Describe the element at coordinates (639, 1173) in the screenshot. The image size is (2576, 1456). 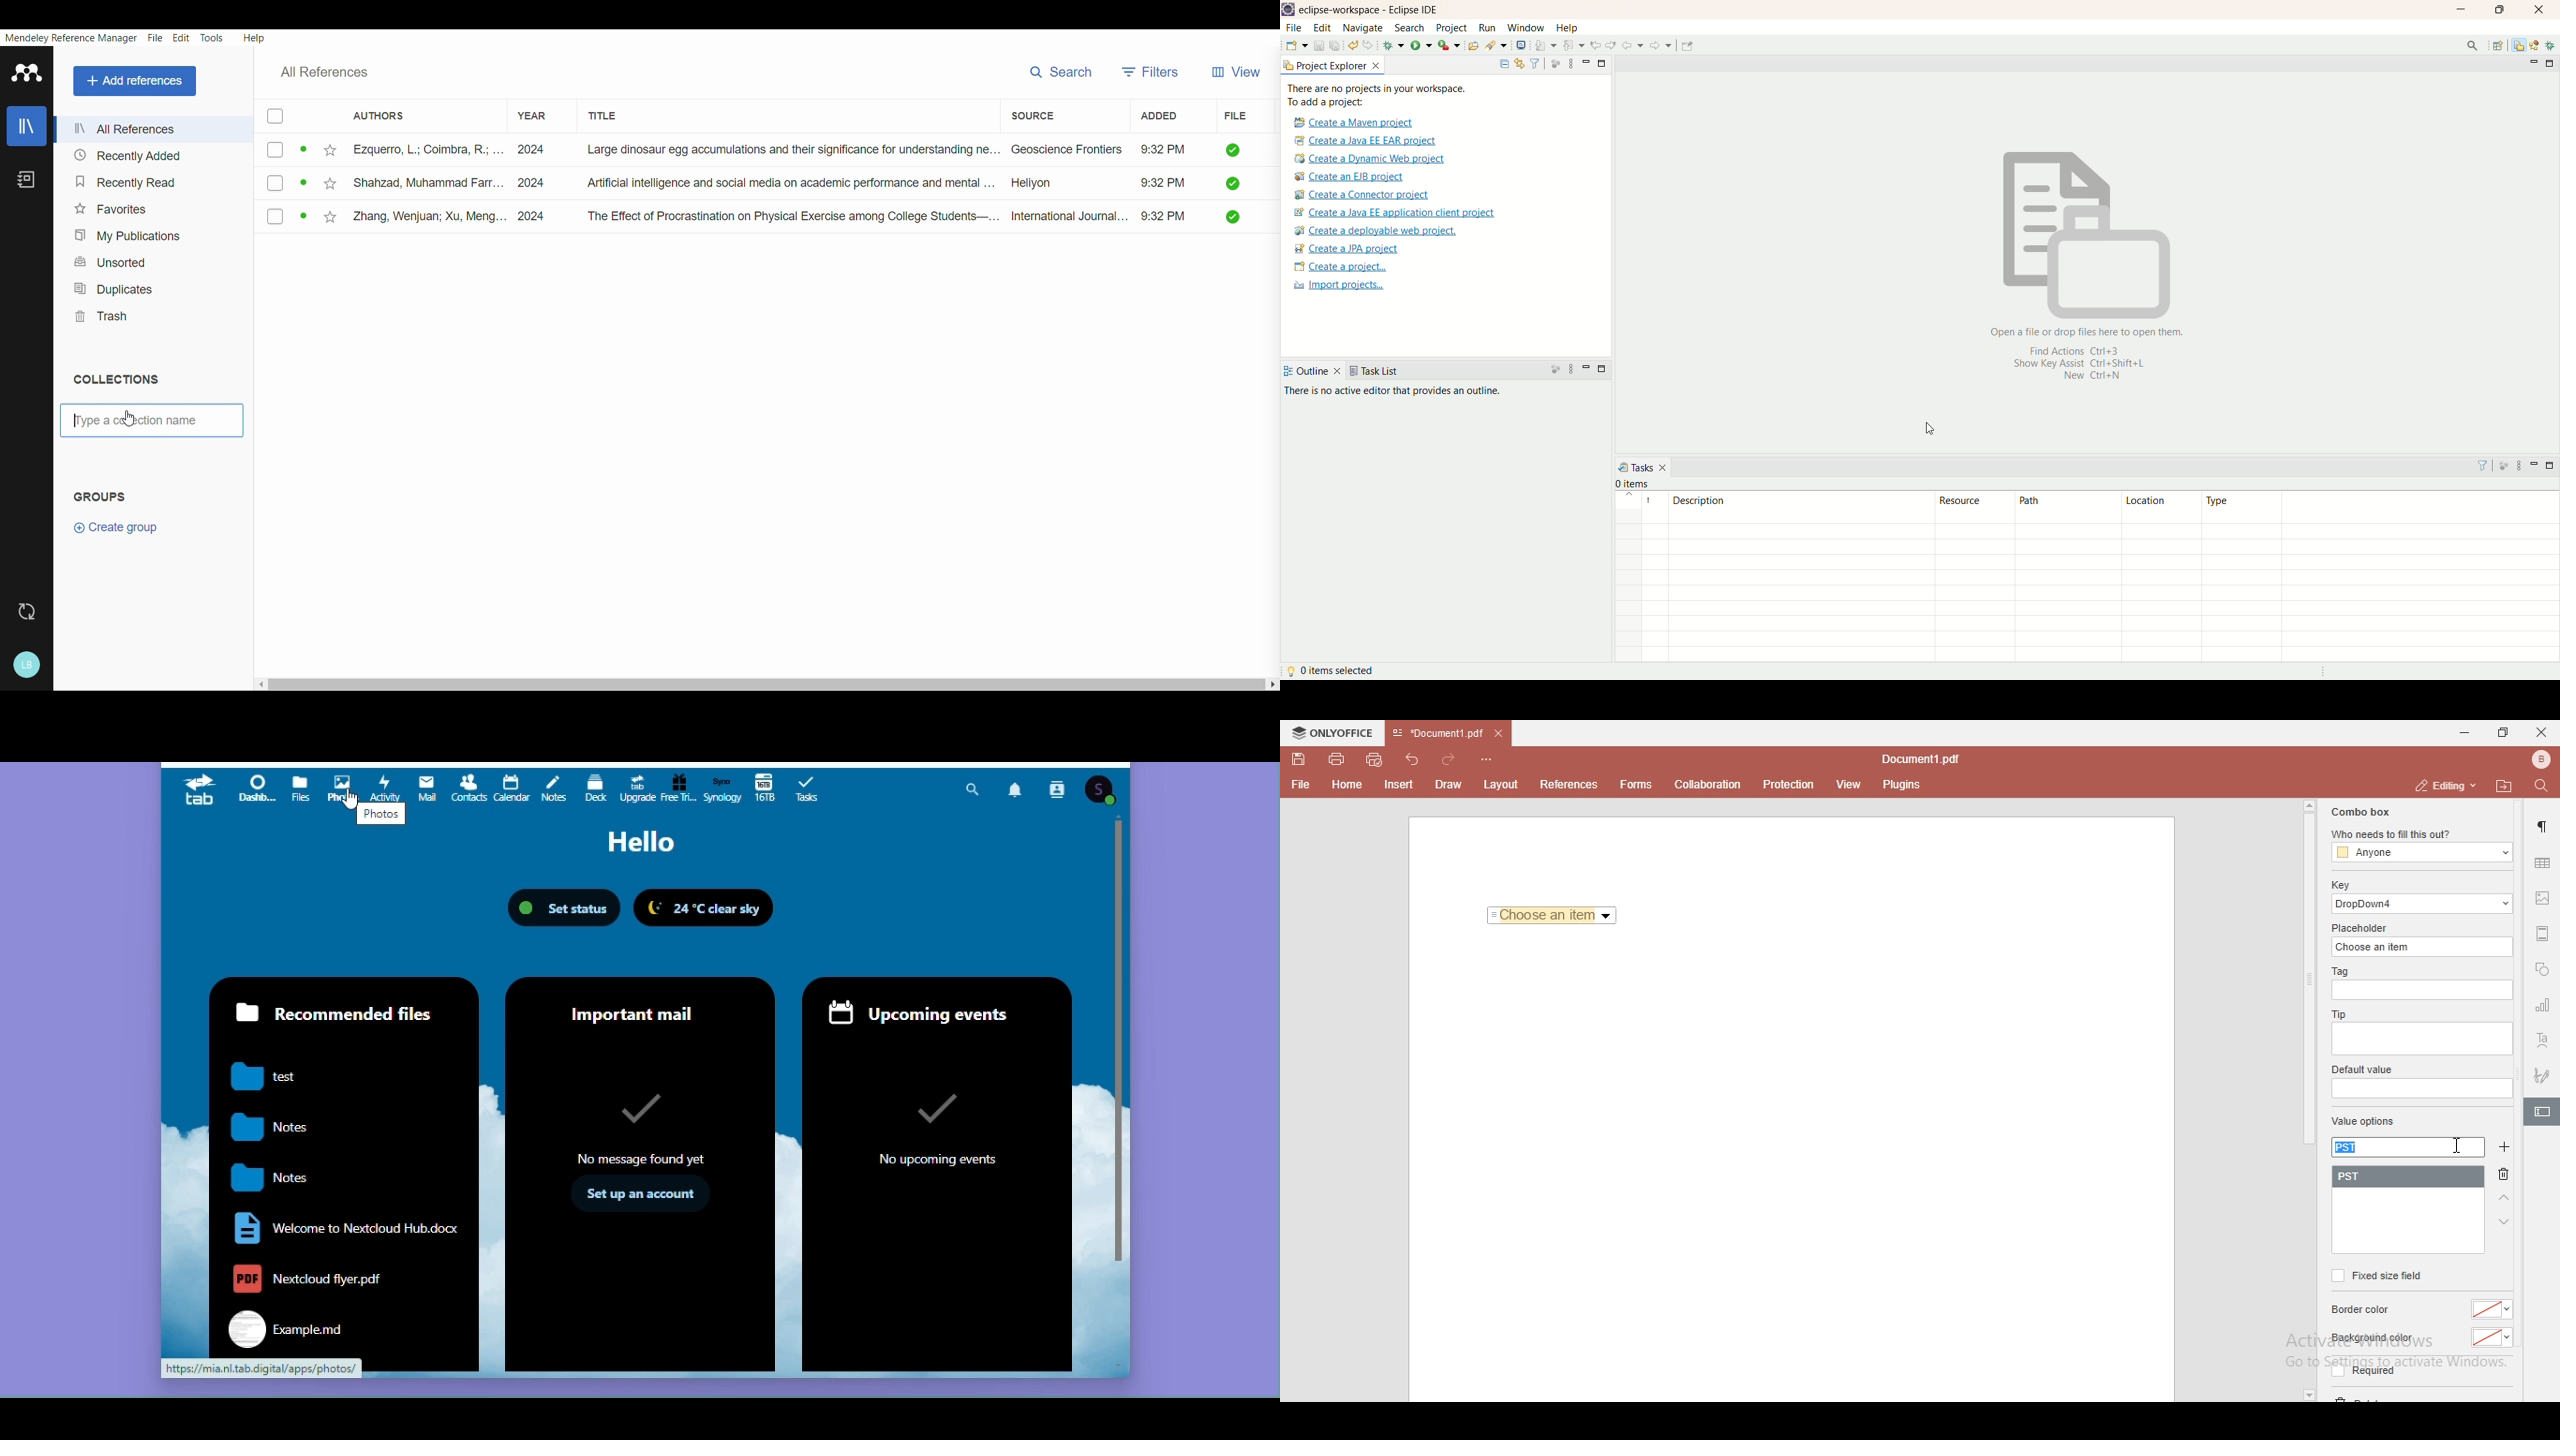
I see `Important mail` at that location.